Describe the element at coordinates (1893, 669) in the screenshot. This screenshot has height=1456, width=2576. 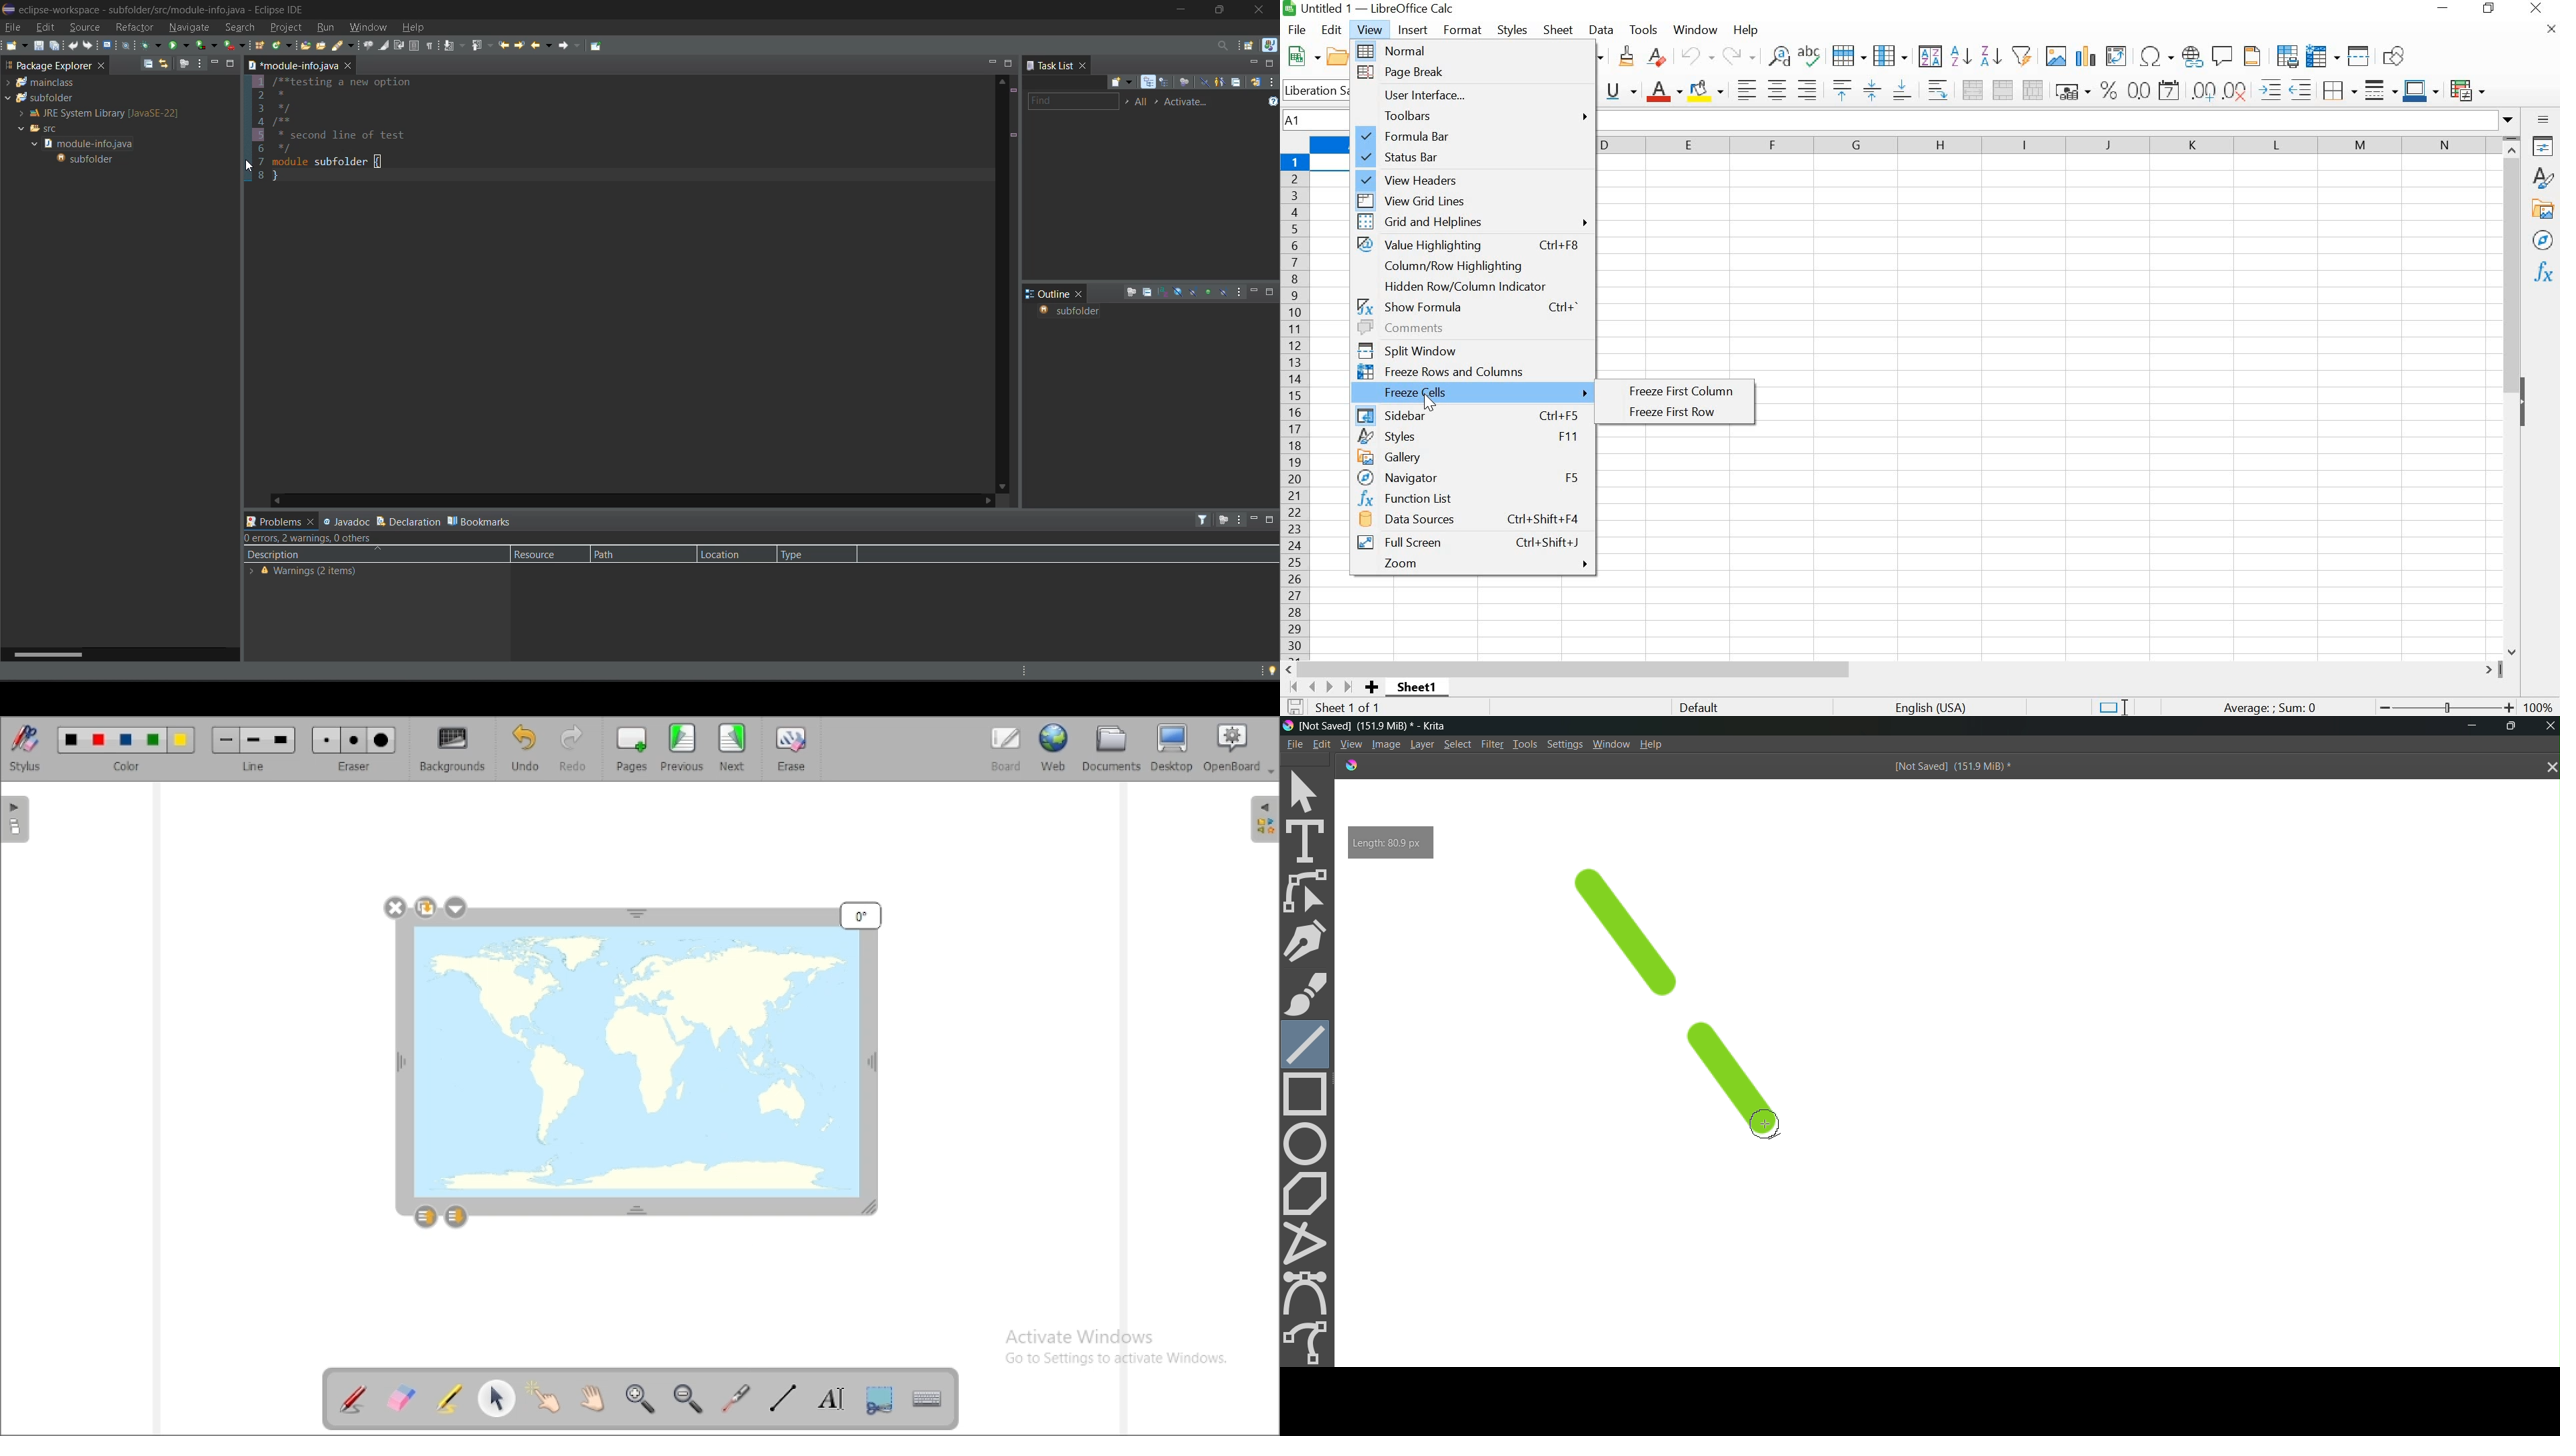
I see `SCROLLBAR` at that location.